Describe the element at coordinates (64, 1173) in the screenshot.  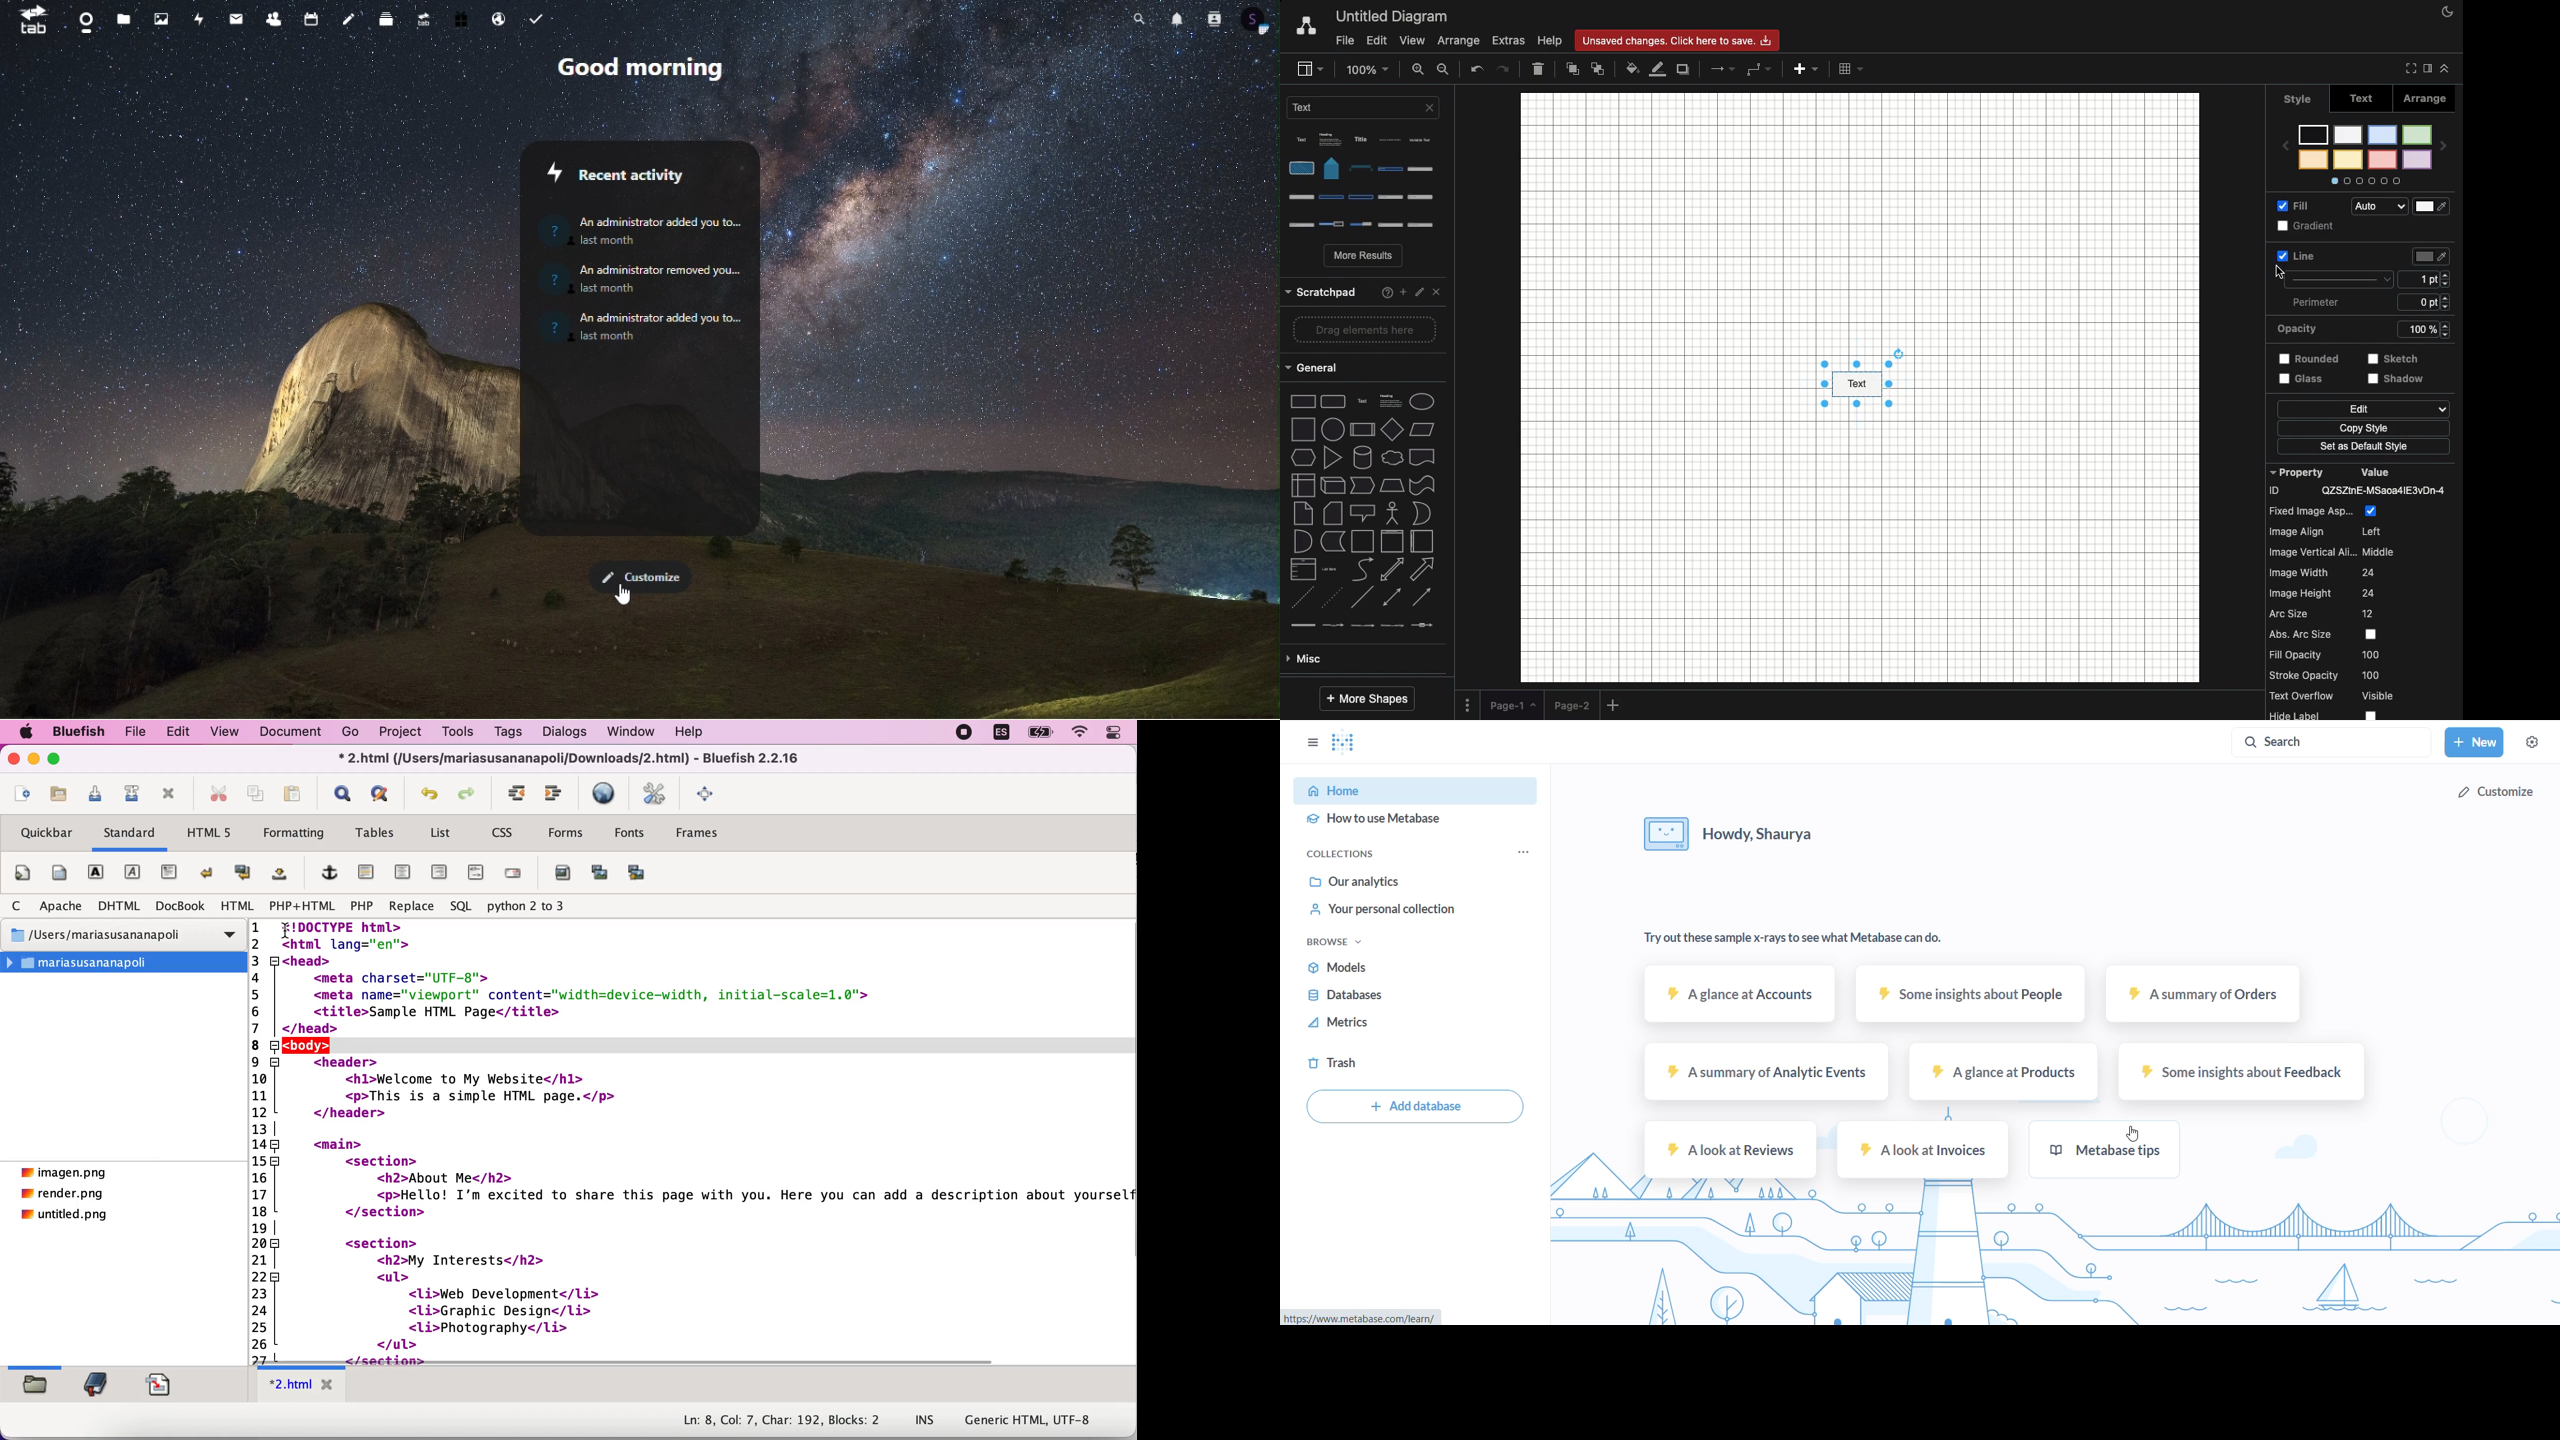
I see `imagen.png` at that location.